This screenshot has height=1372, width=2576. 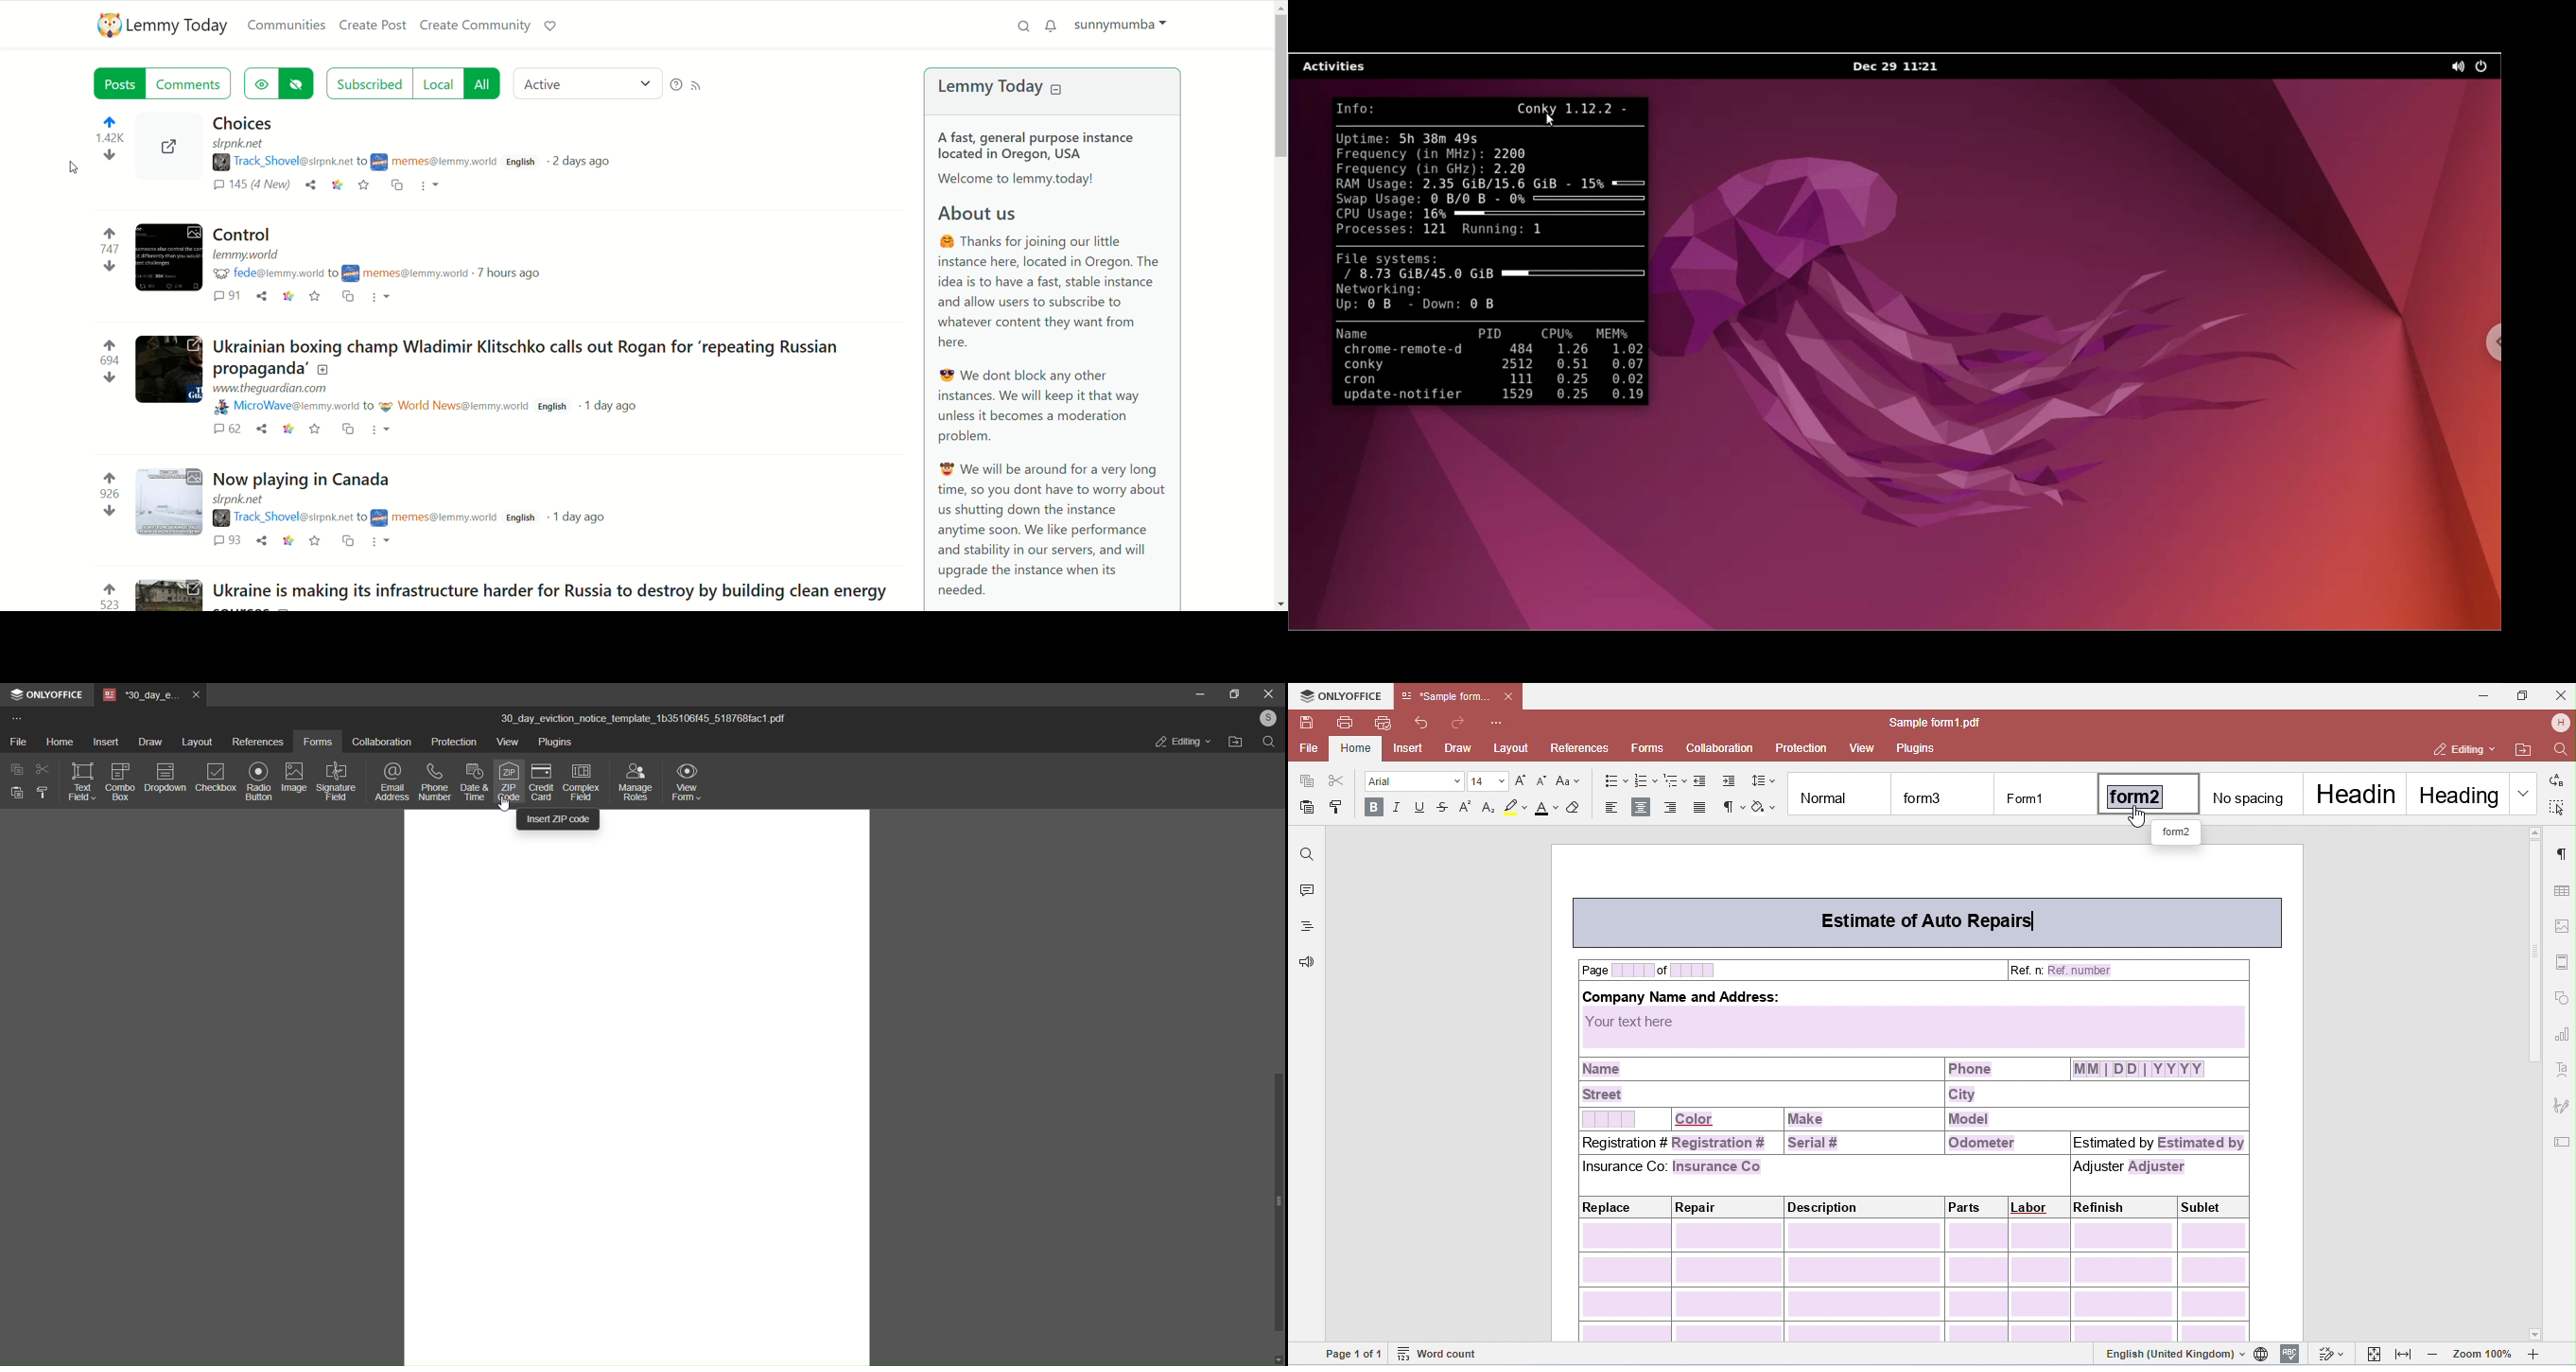 What do you see at coordinates (256, 781) in the screenshot?
I see `radio button` at bounding box center [256, 781].